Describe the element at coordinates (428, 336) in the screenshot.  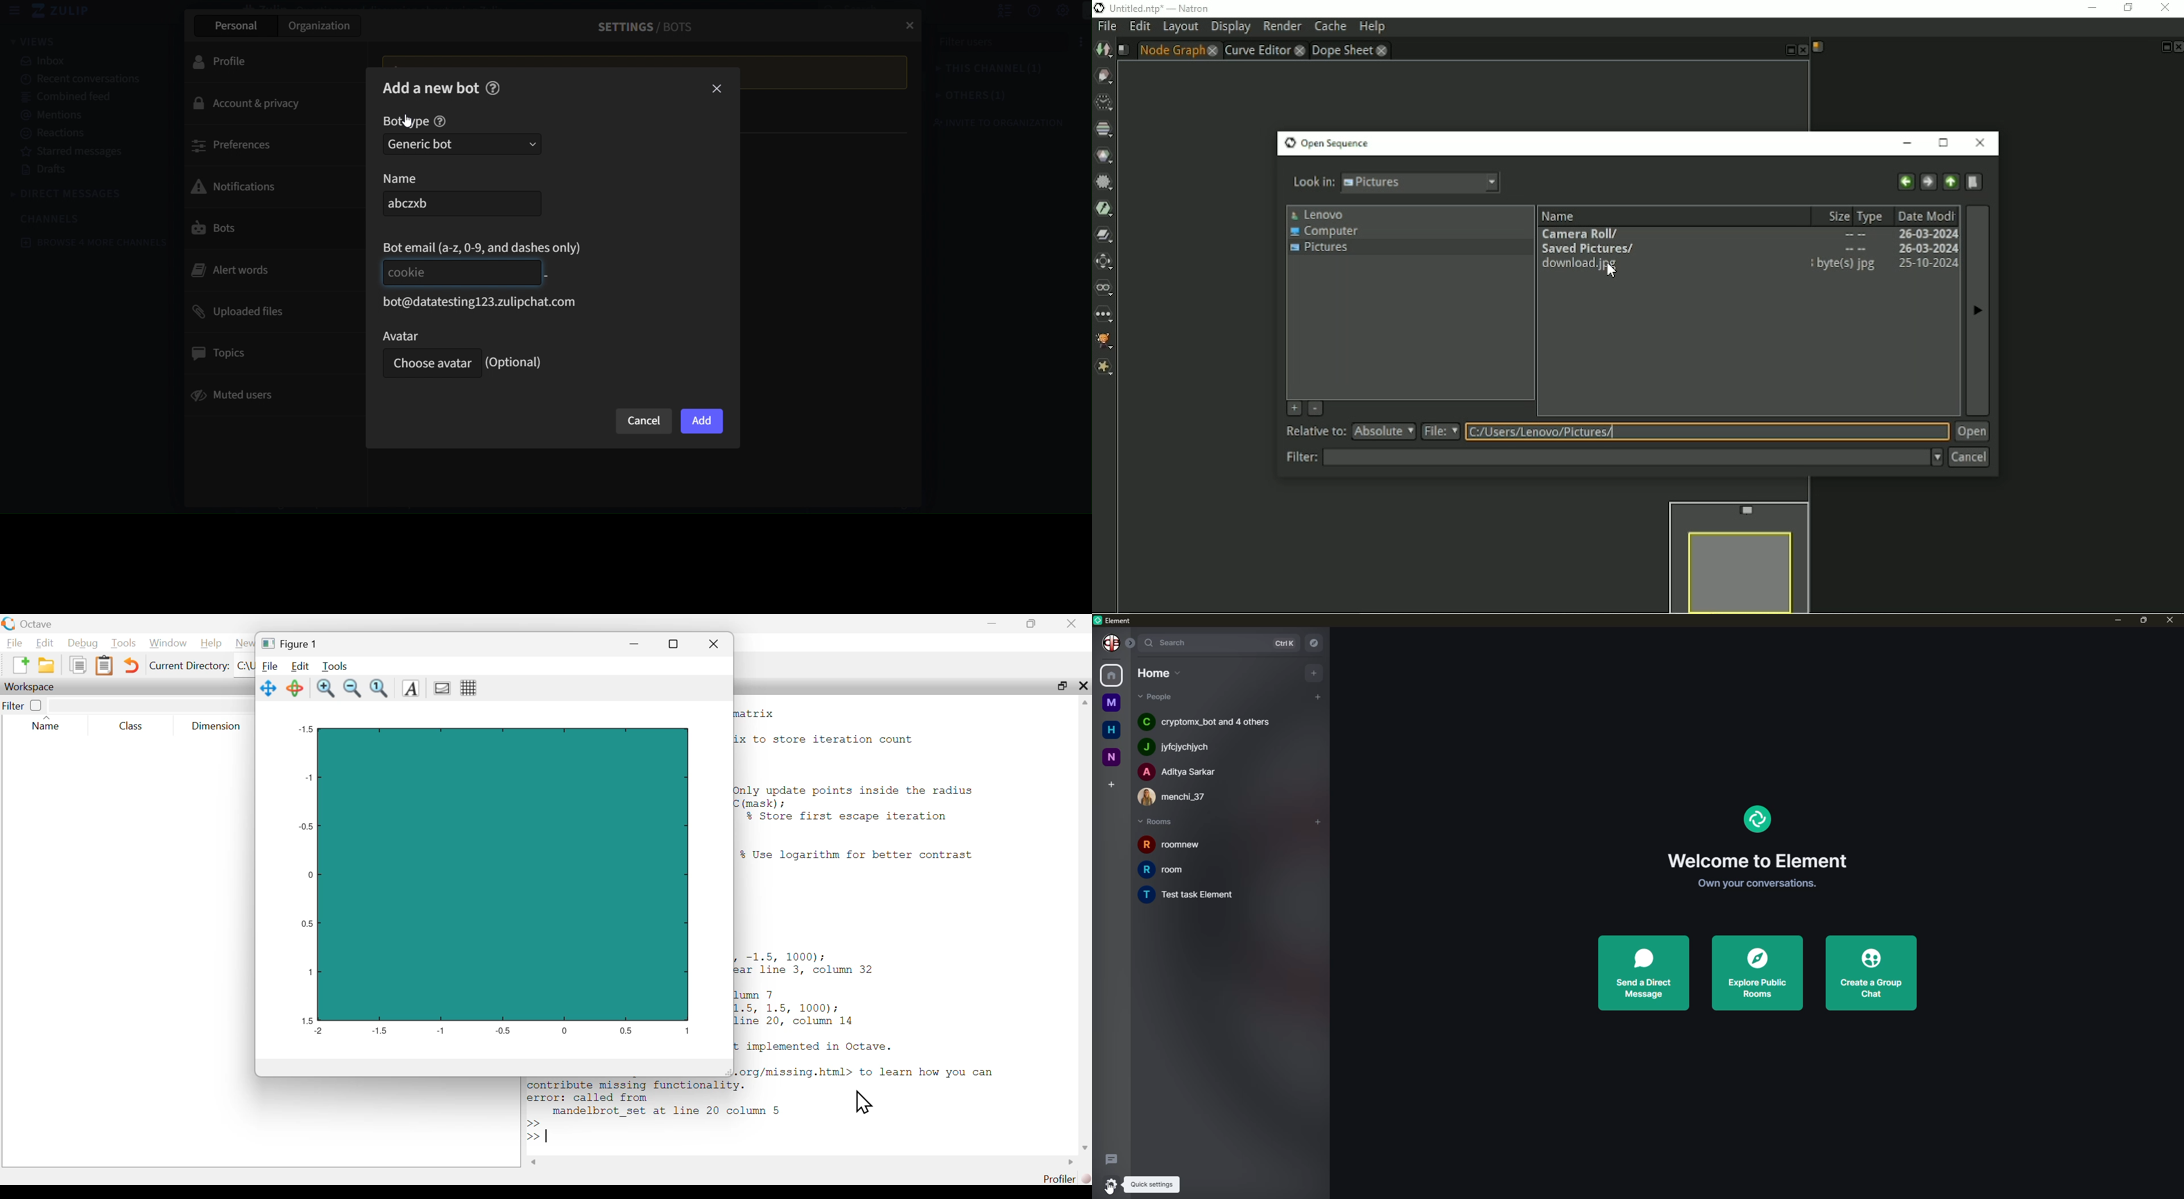
I see `avatar` at that location.